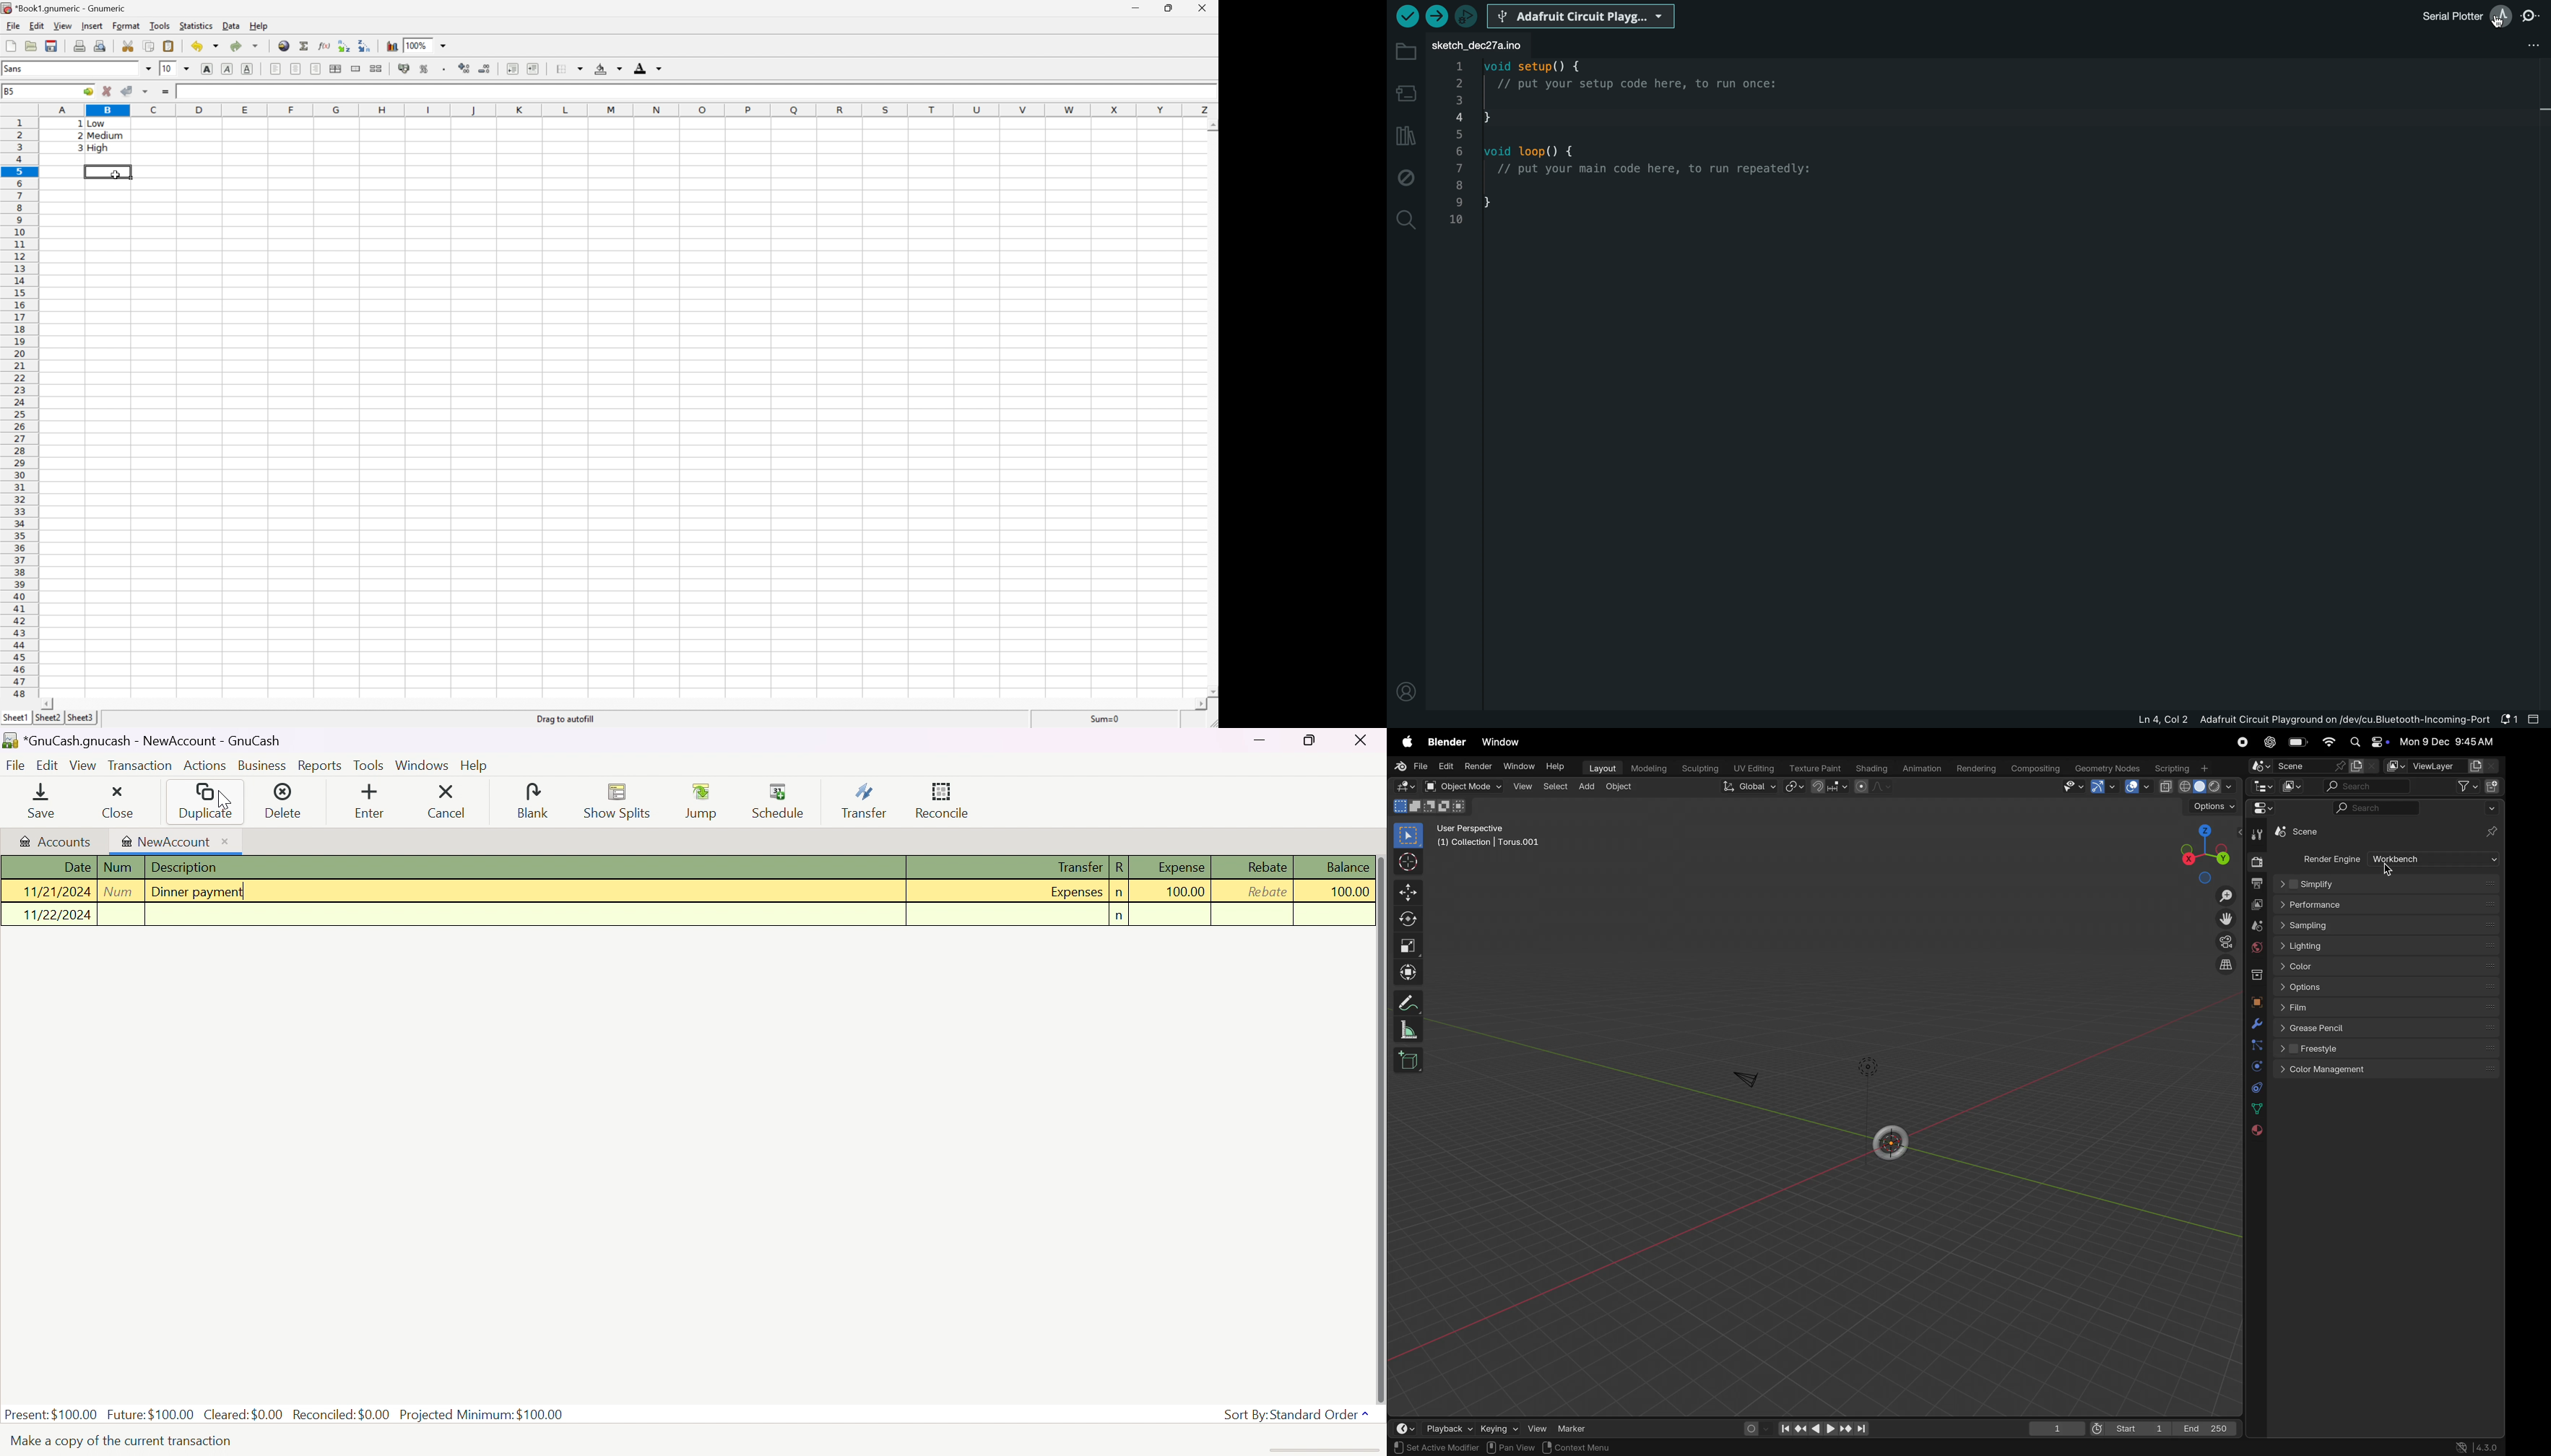  Describe the element at coordinates (1070, 867) in the screenshot. I see `Transfer` at that location.